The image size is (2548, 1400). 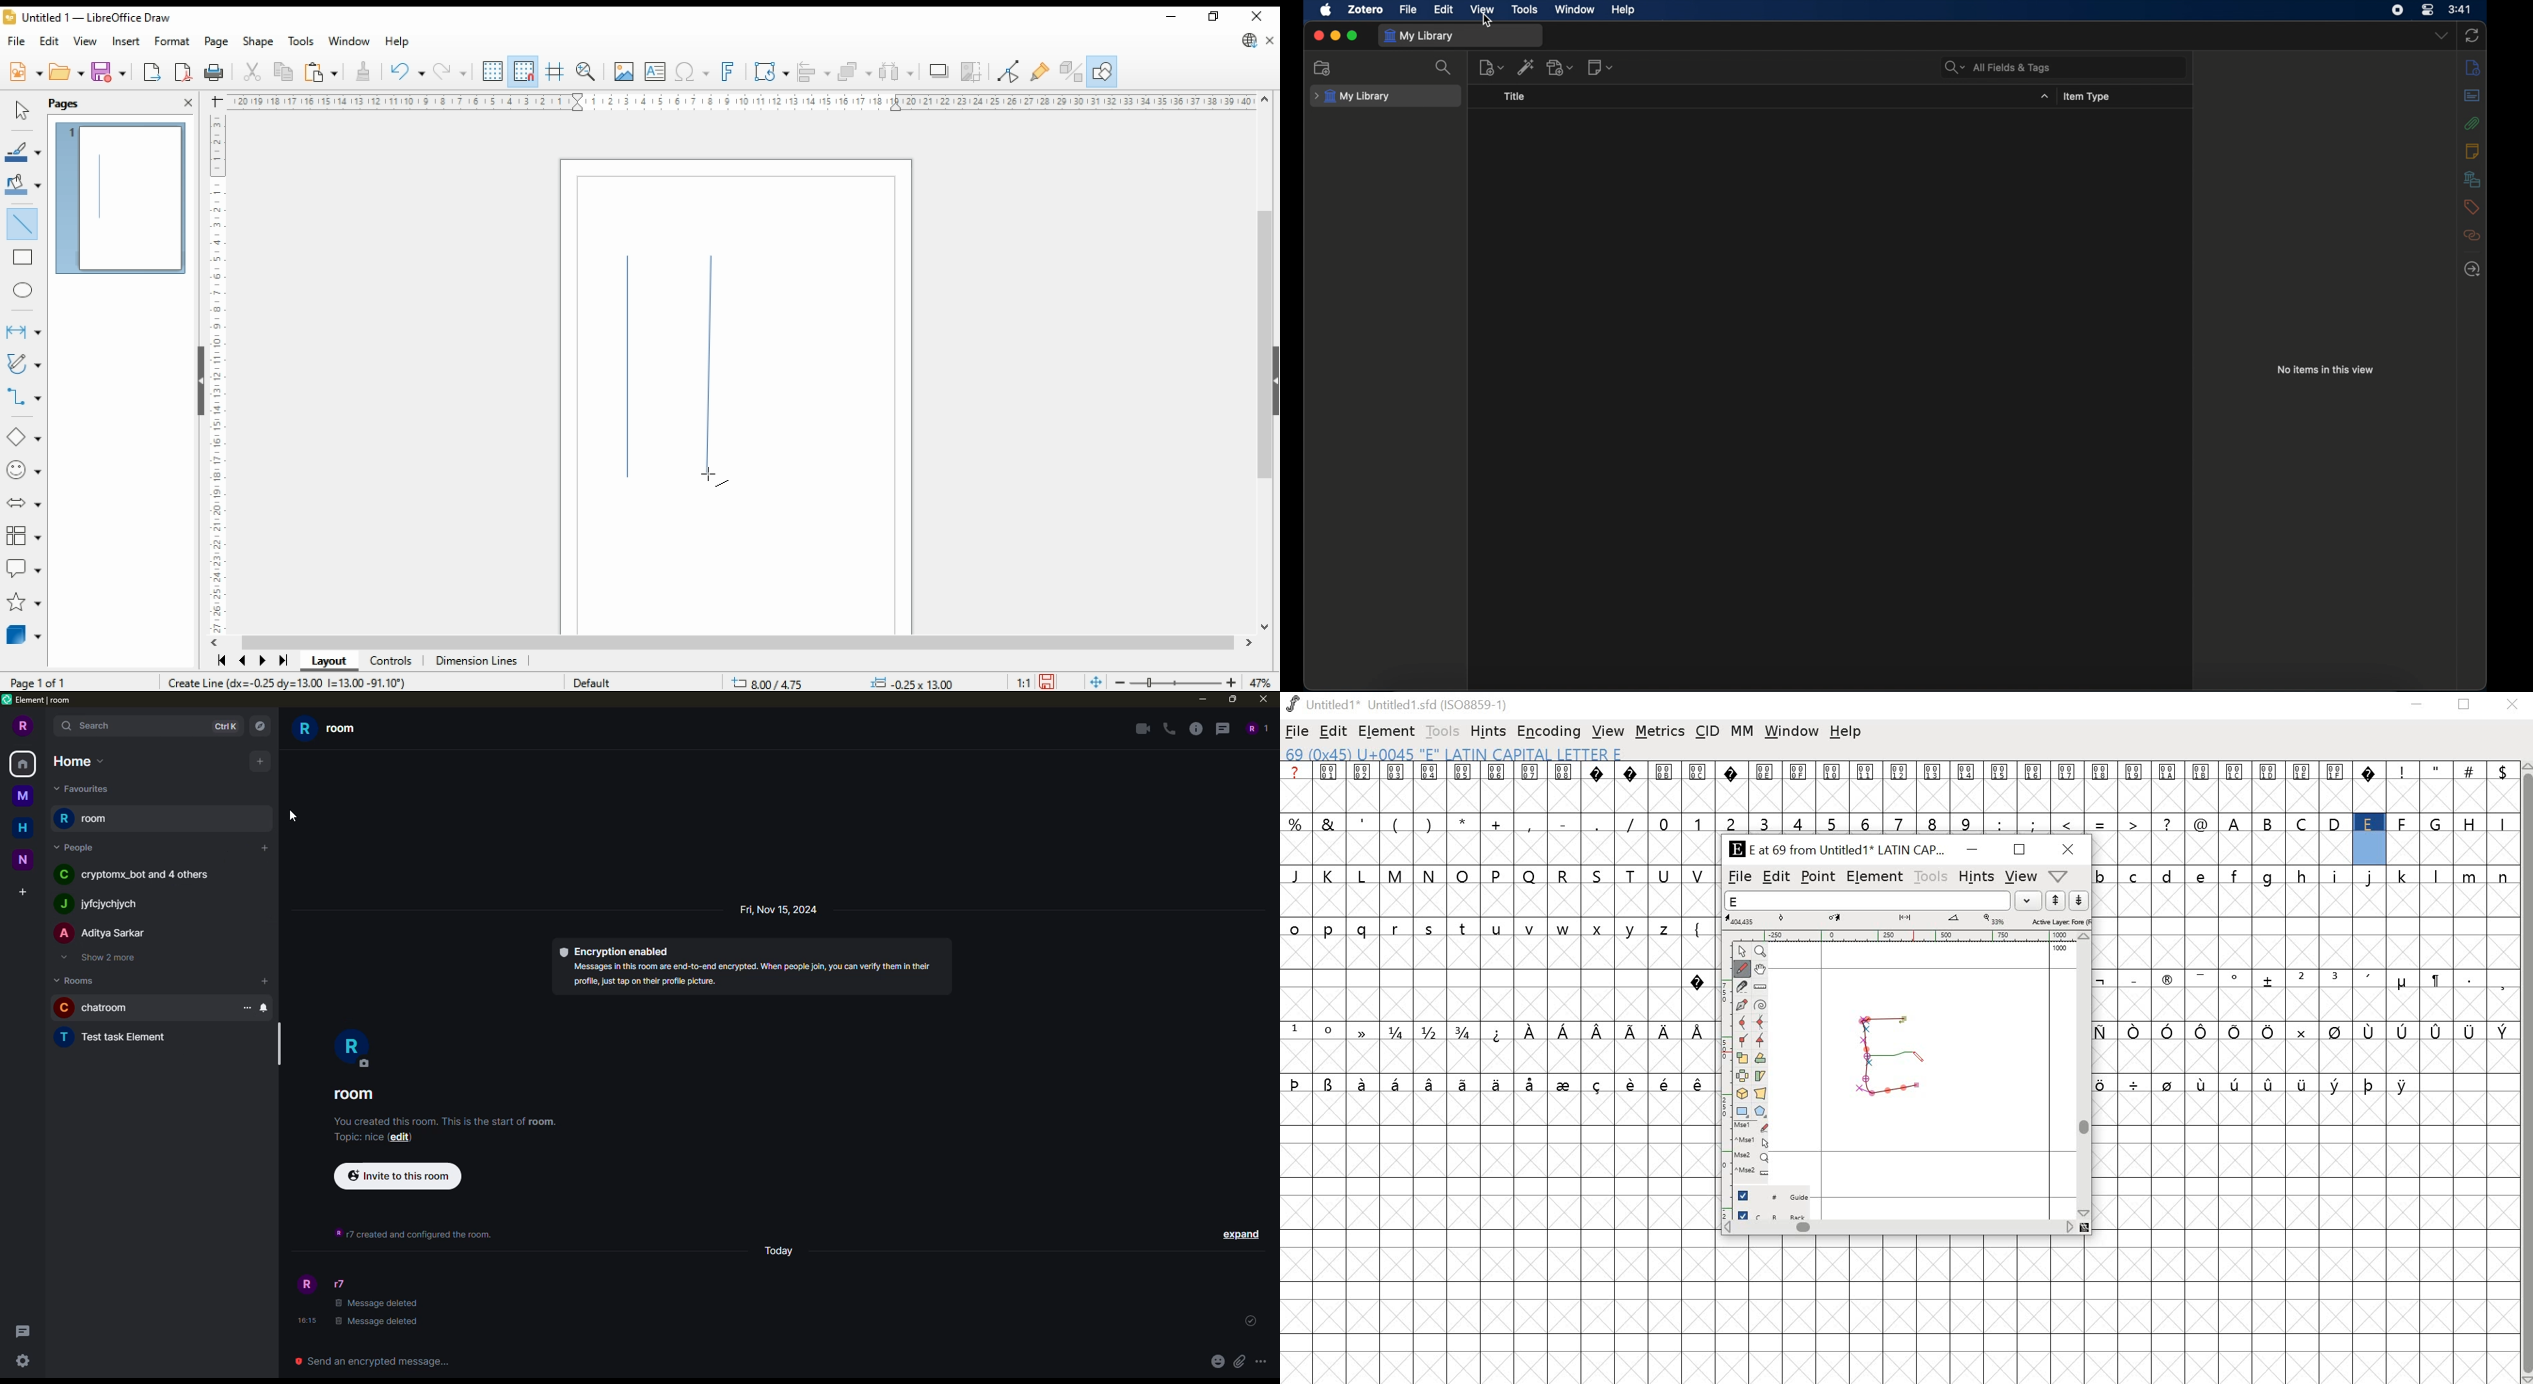 What do you see at coordinates (263, 726) in the screenshot?
I see `navigator` at bounding box center [263, 726].